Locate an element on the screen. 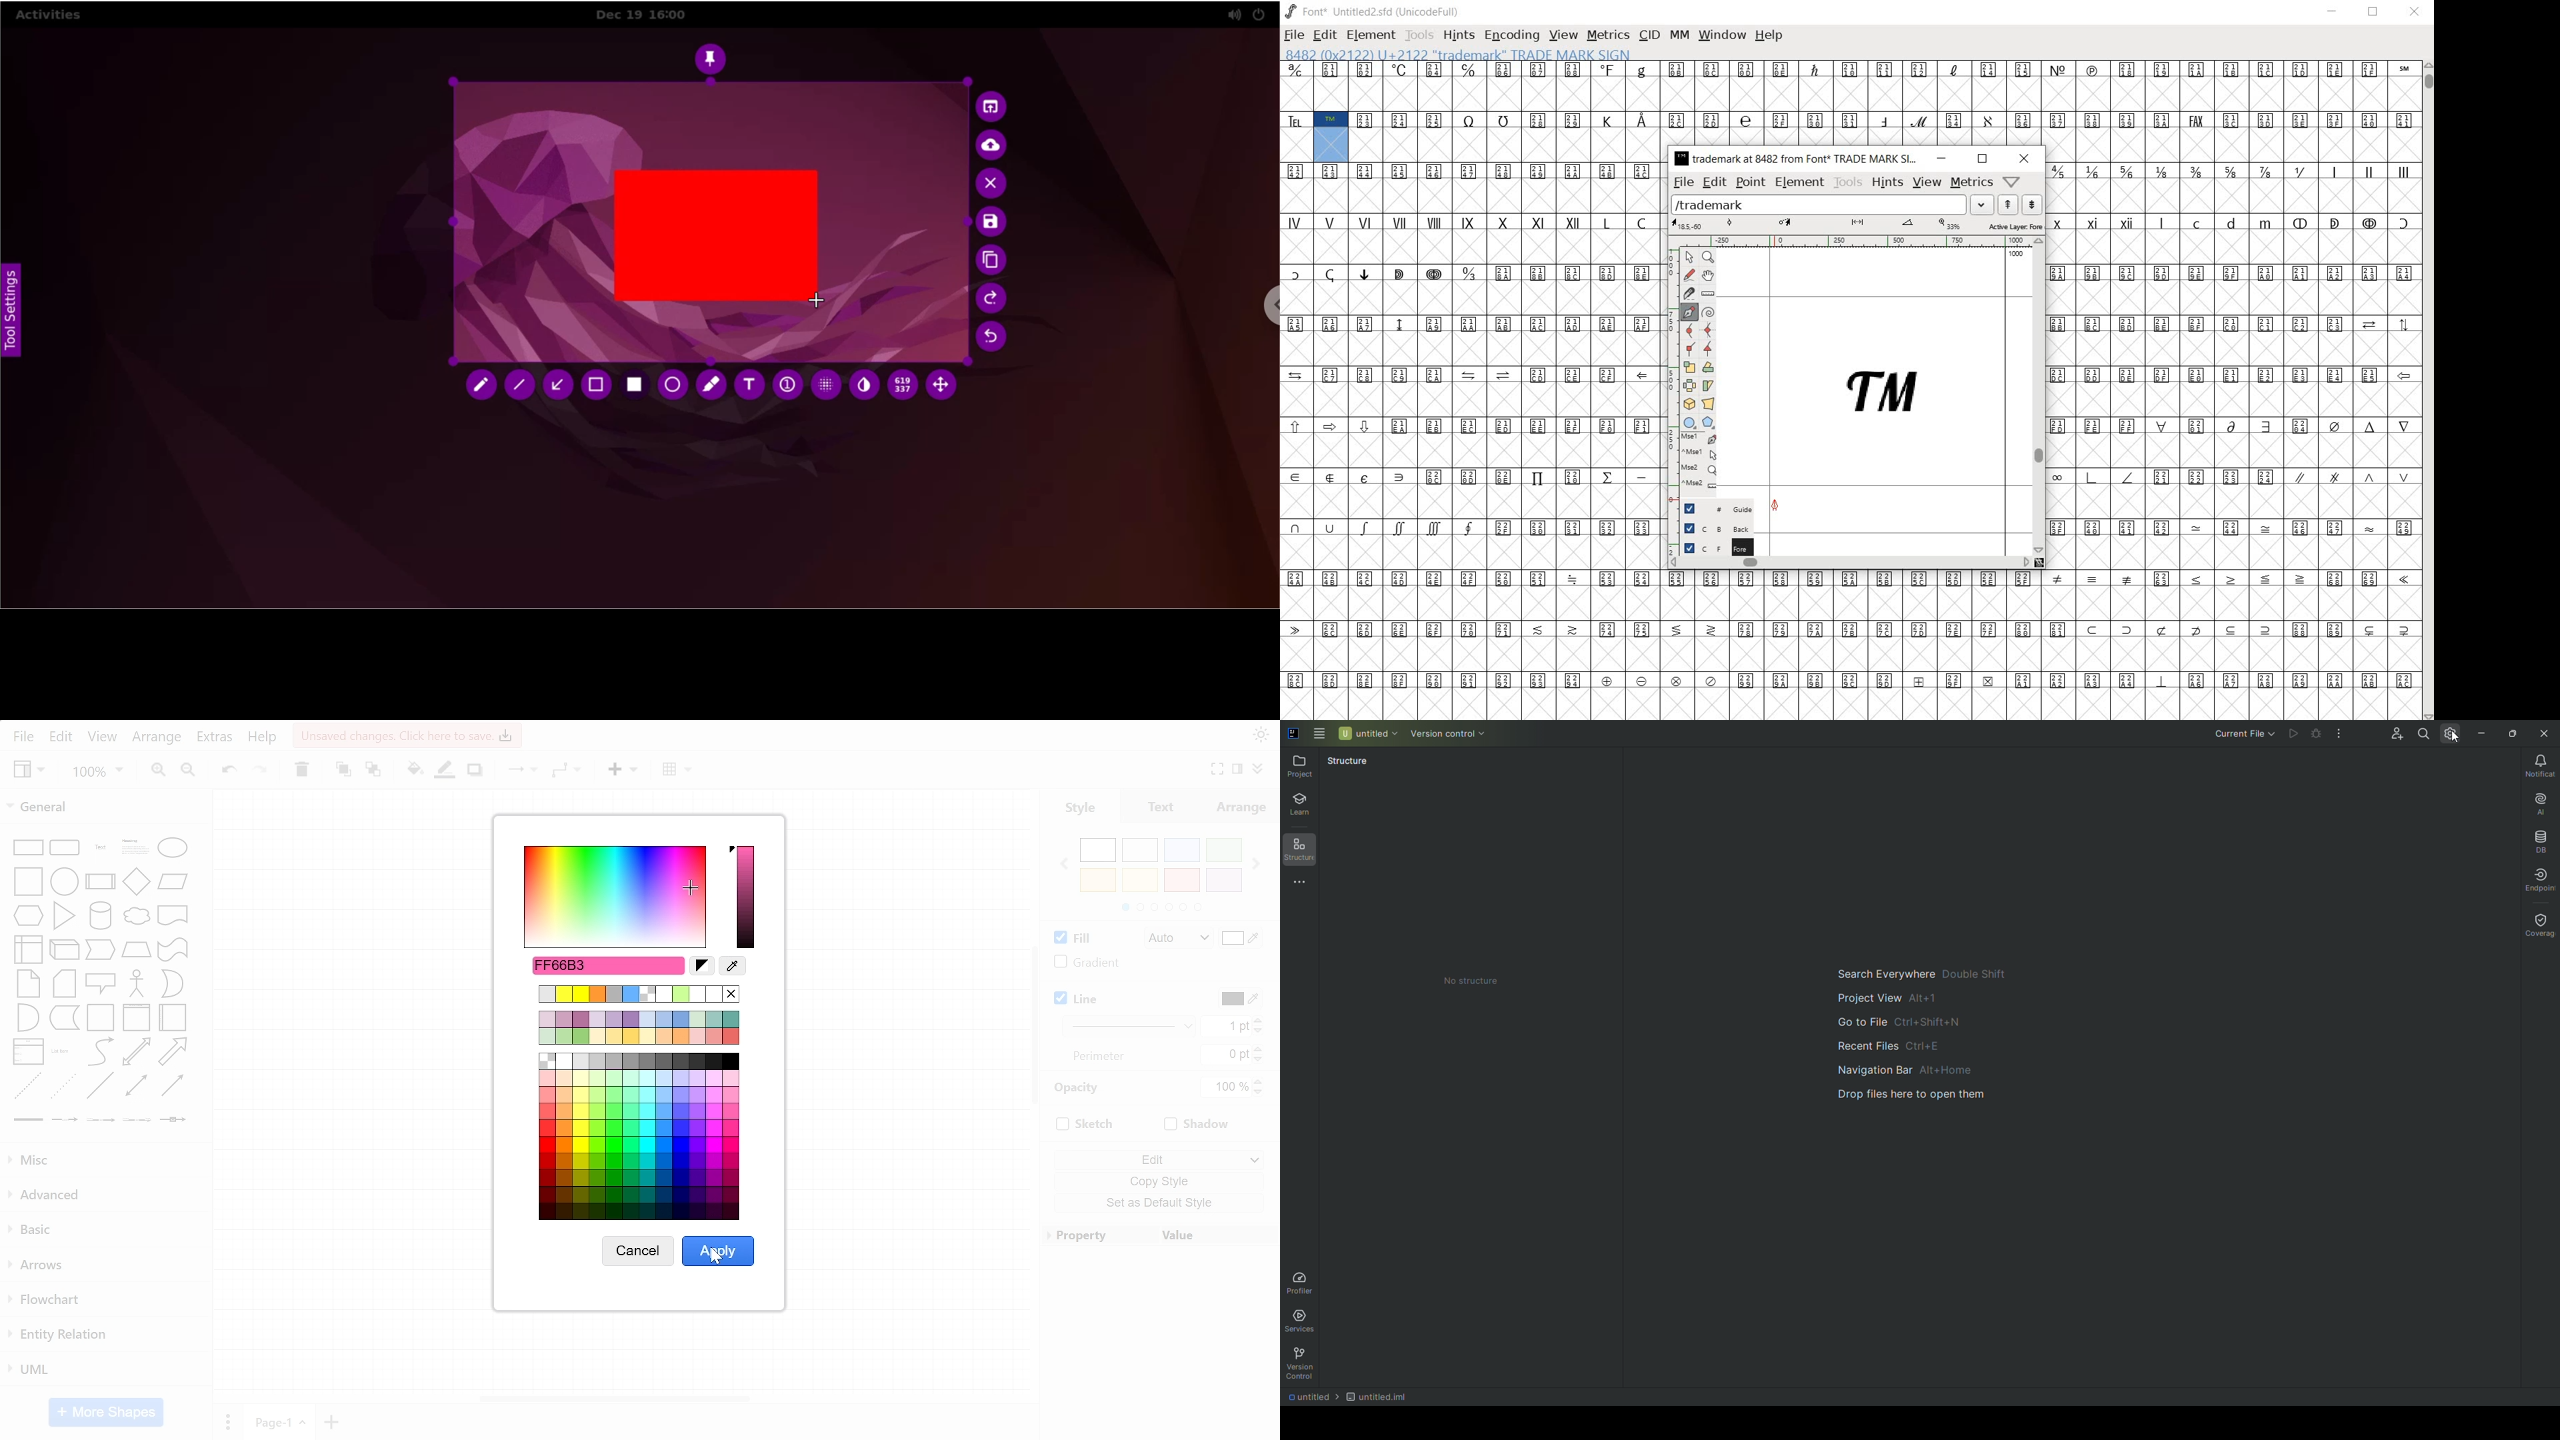  Add a corner point is located at coordinates (1707, 349).